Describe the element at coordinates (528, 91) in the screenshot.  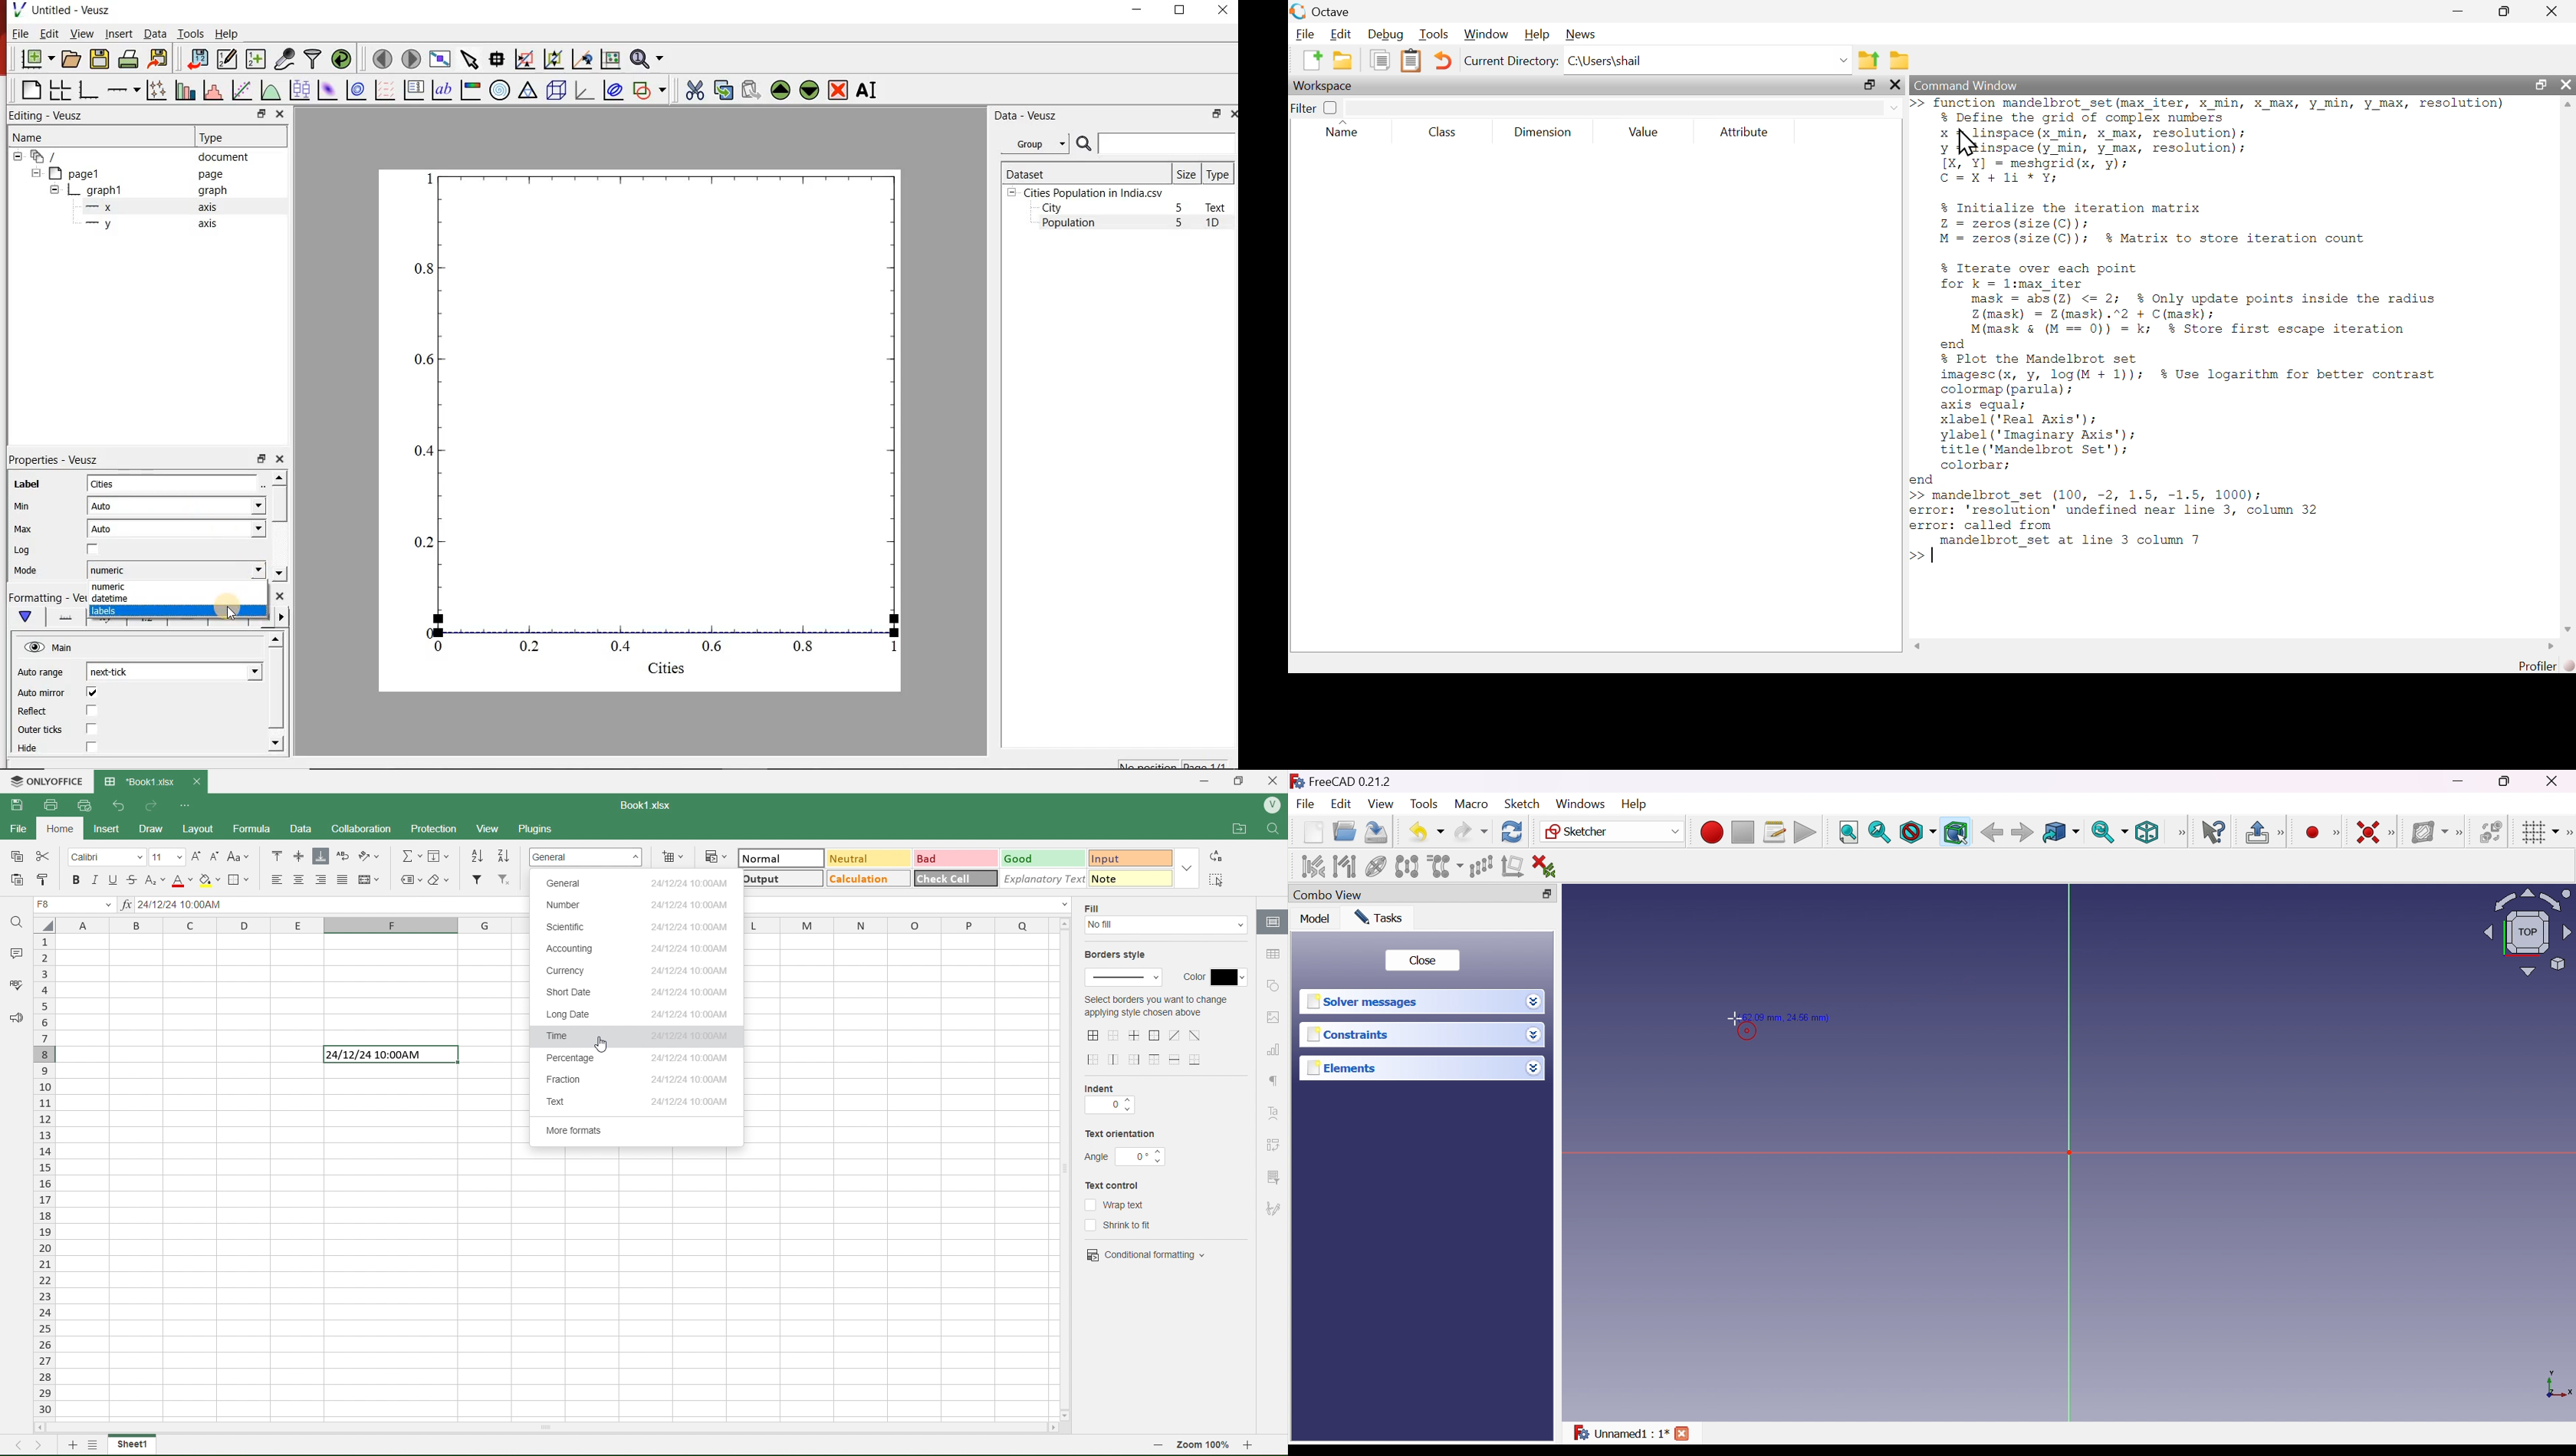
I see `Ternary graph` at that location.